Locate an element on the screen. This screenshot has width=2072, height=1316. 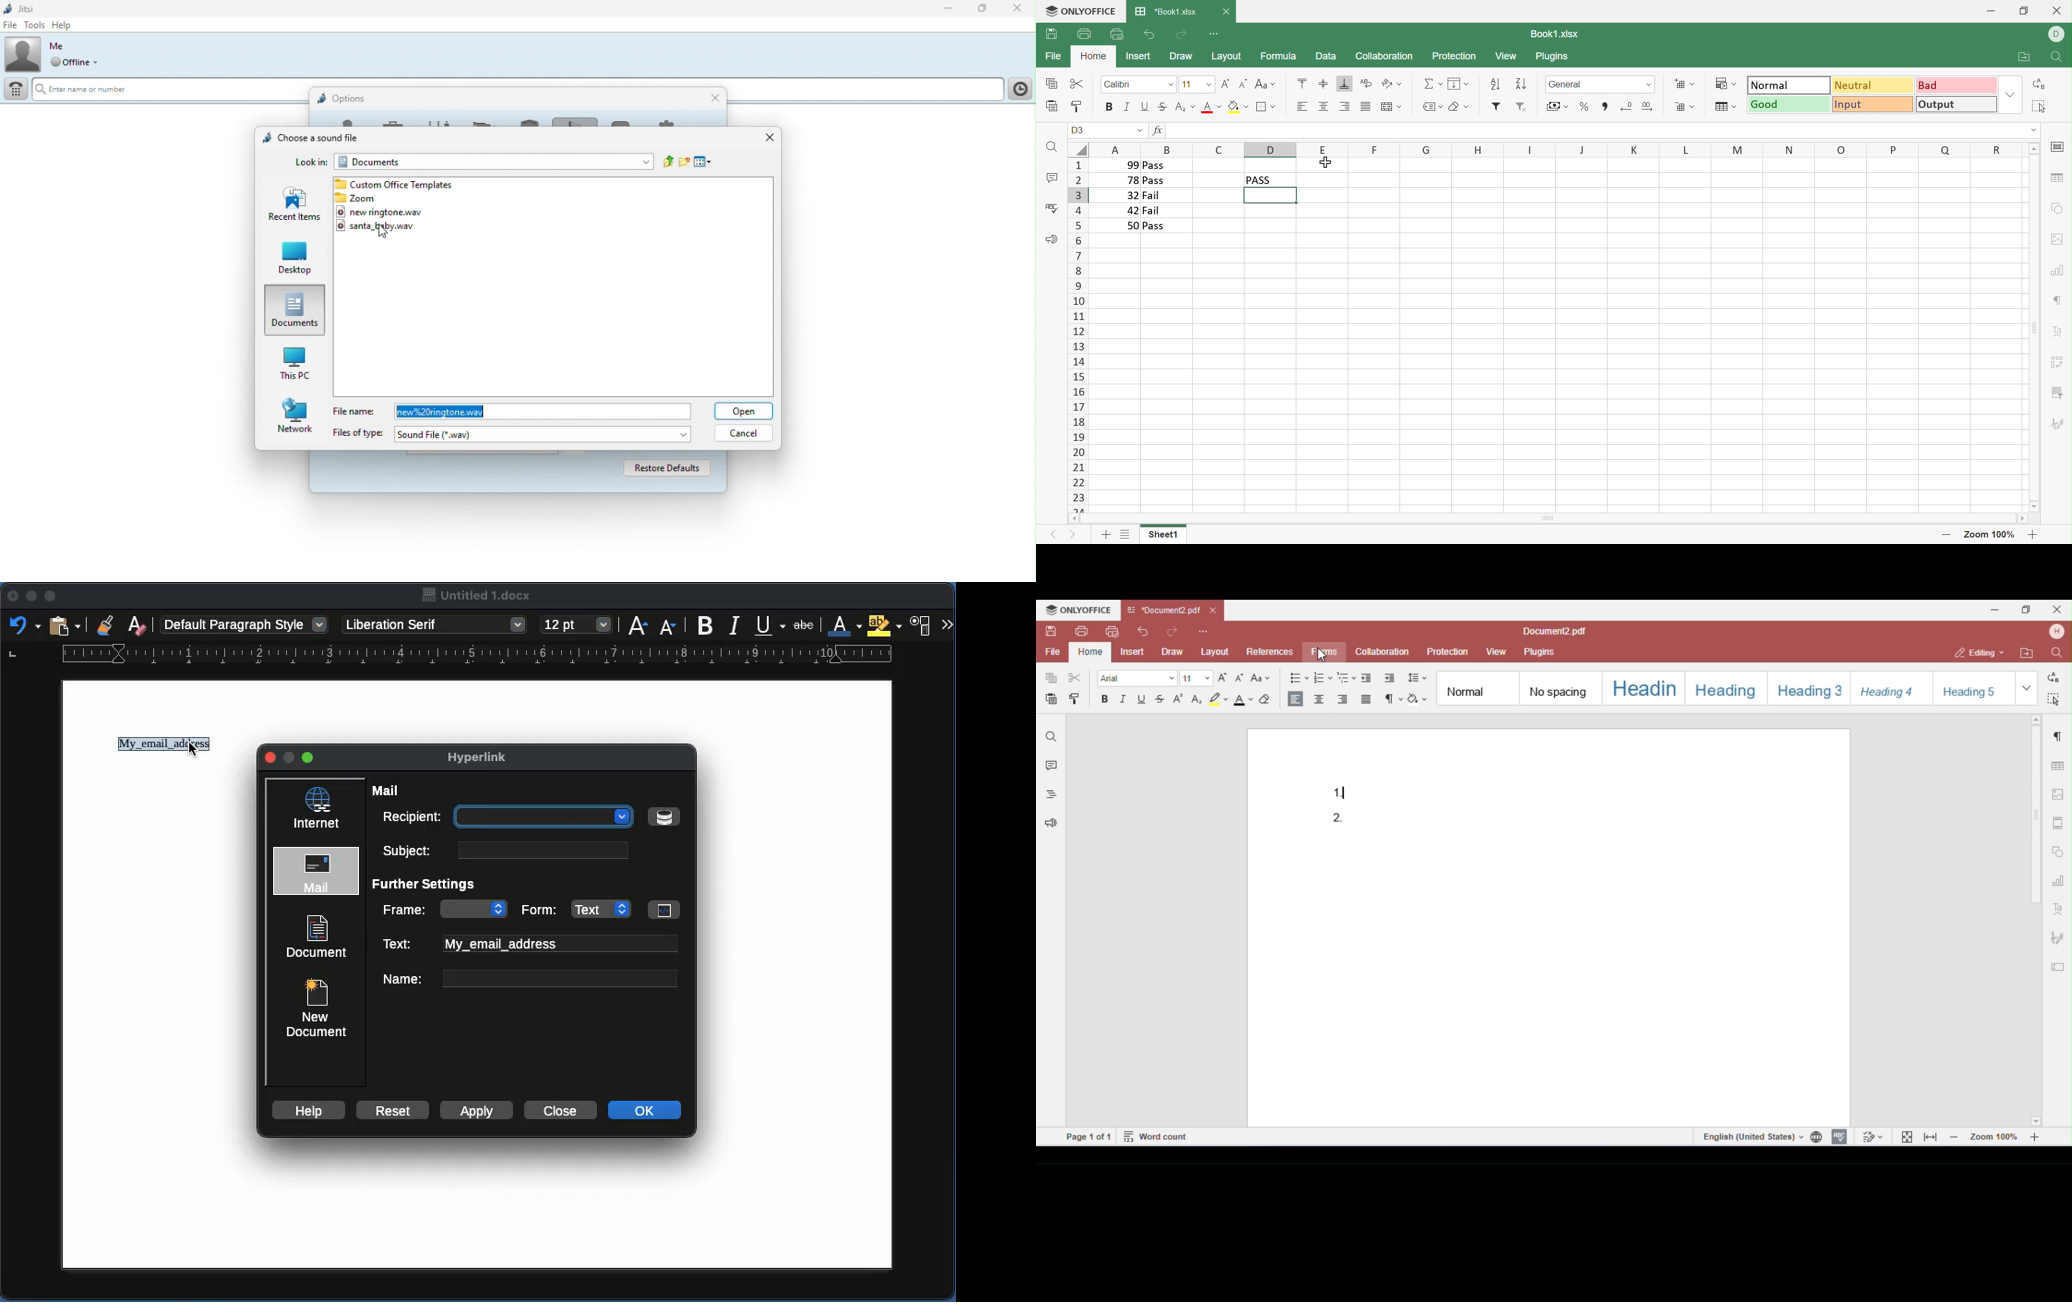
Fil color is located at coordinates (1238, 106).